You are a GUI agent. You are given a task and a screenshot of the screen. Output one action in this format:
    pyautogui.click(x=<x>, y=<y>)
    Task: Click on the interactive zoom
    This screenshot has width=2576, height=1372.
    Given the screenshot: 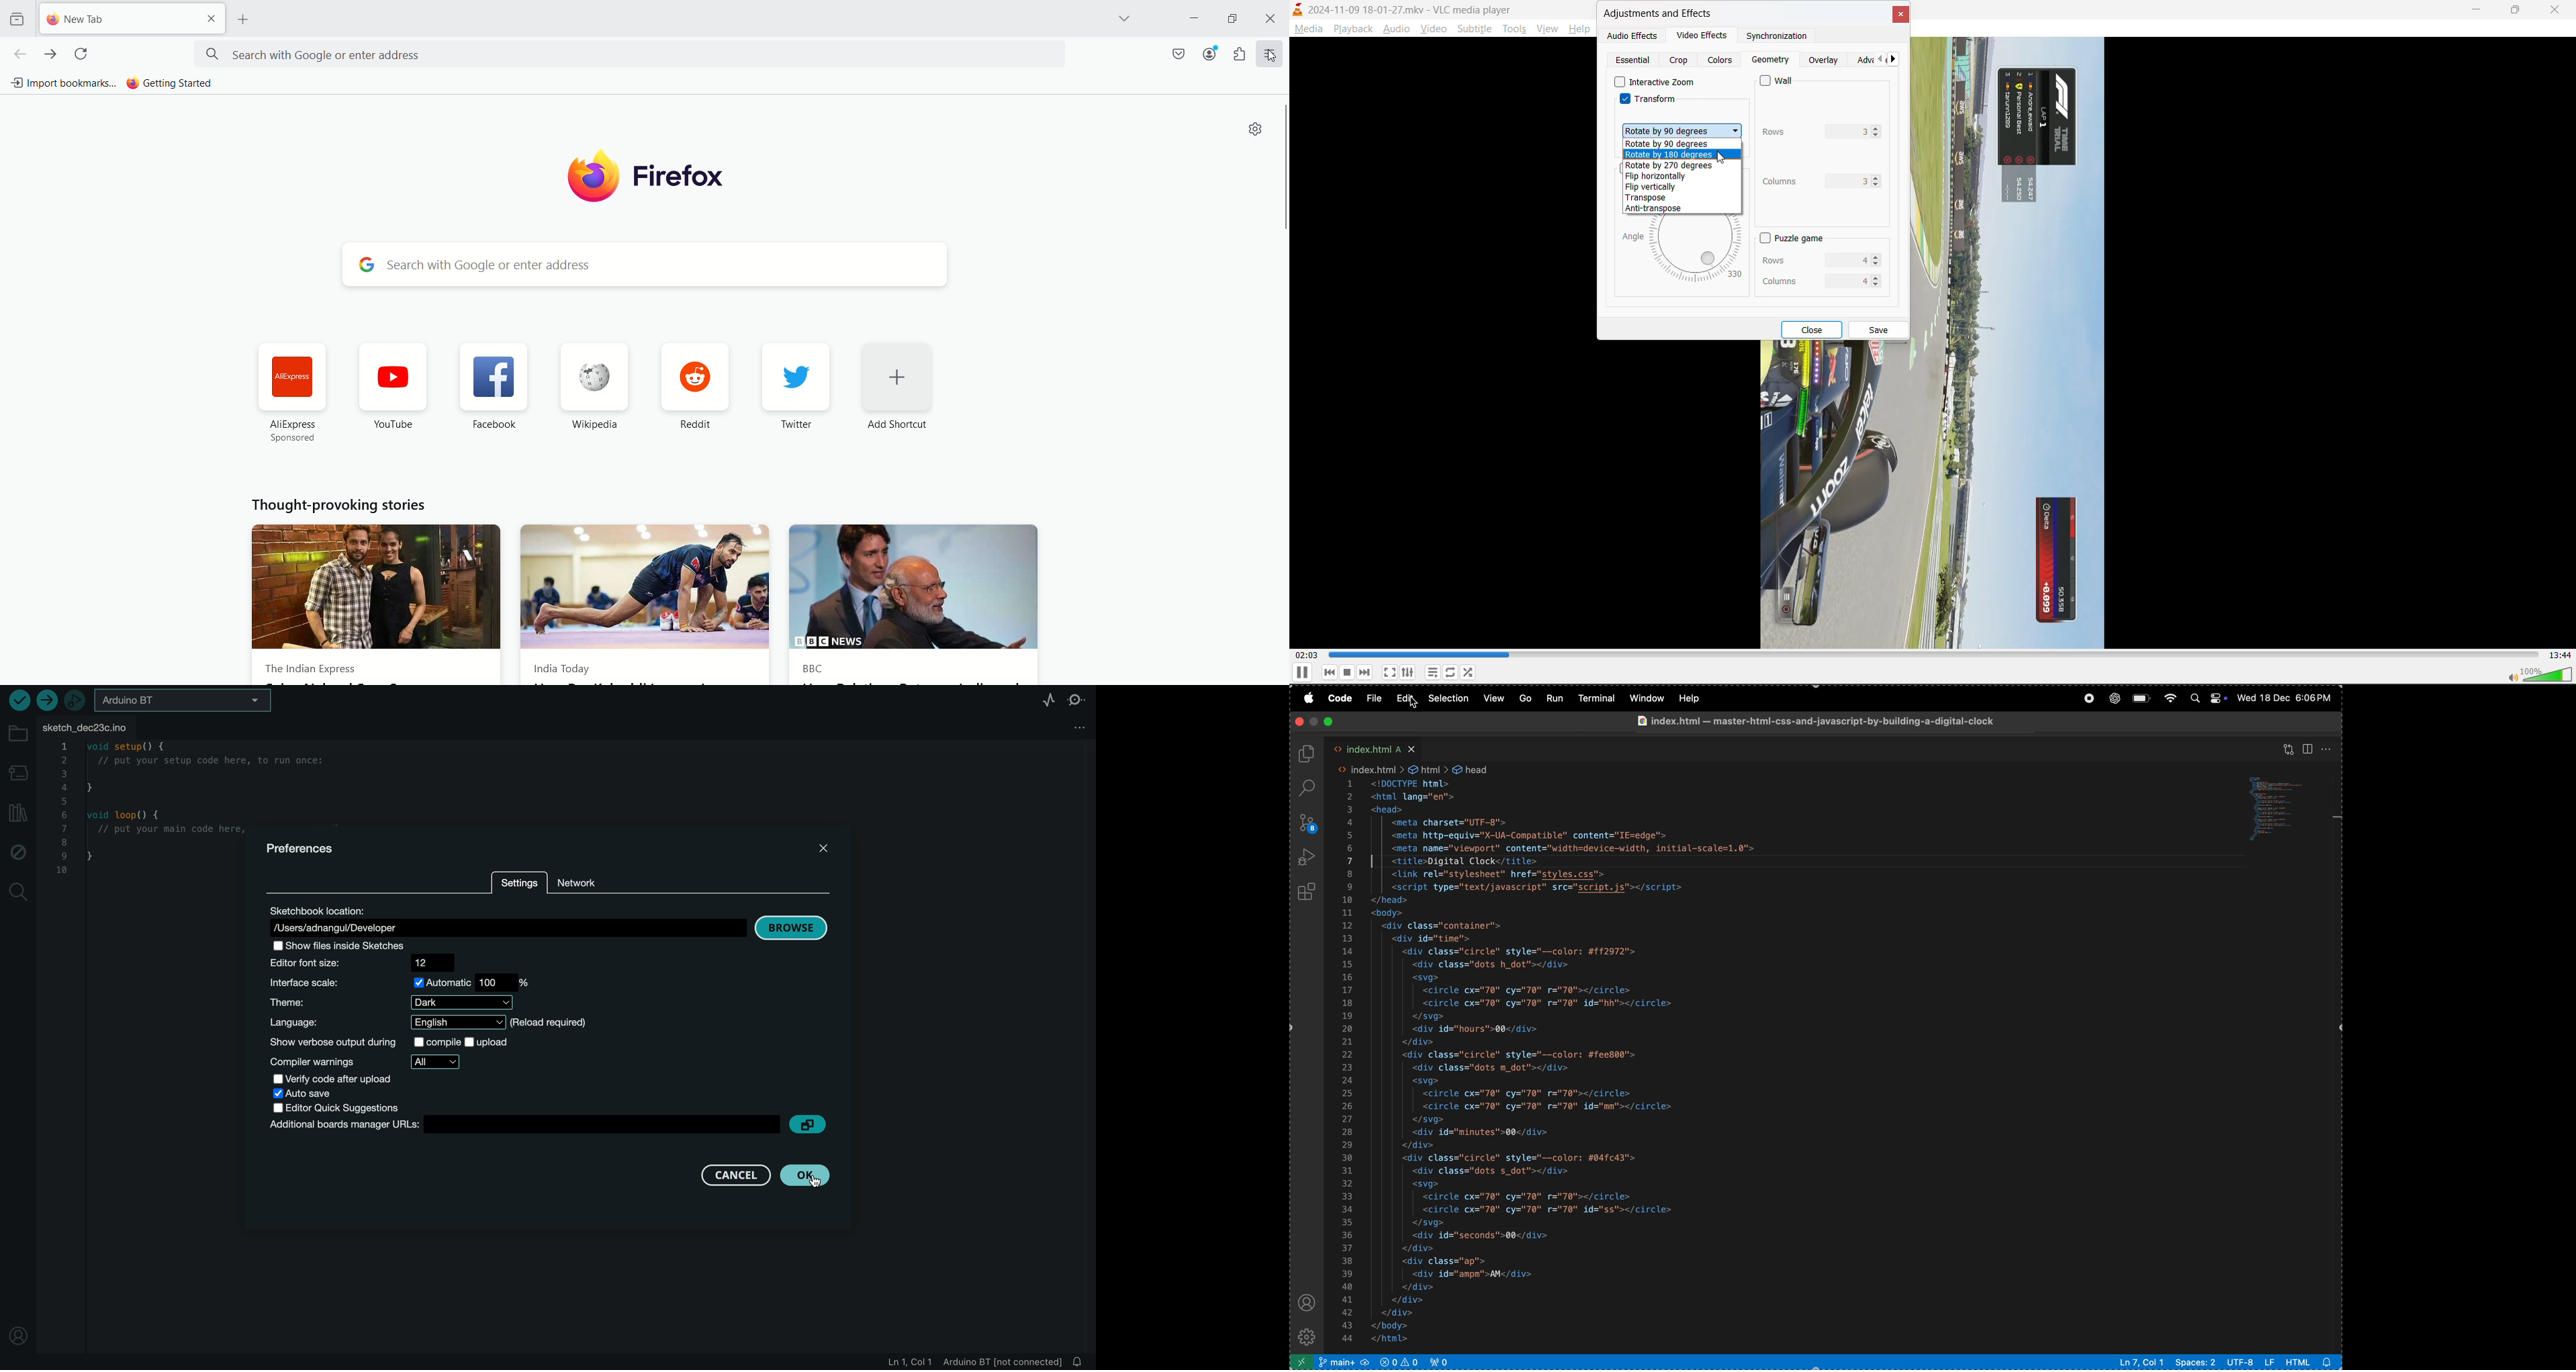 What is the action you would take?
    pyautogui.click(x=1655, y=84)
    